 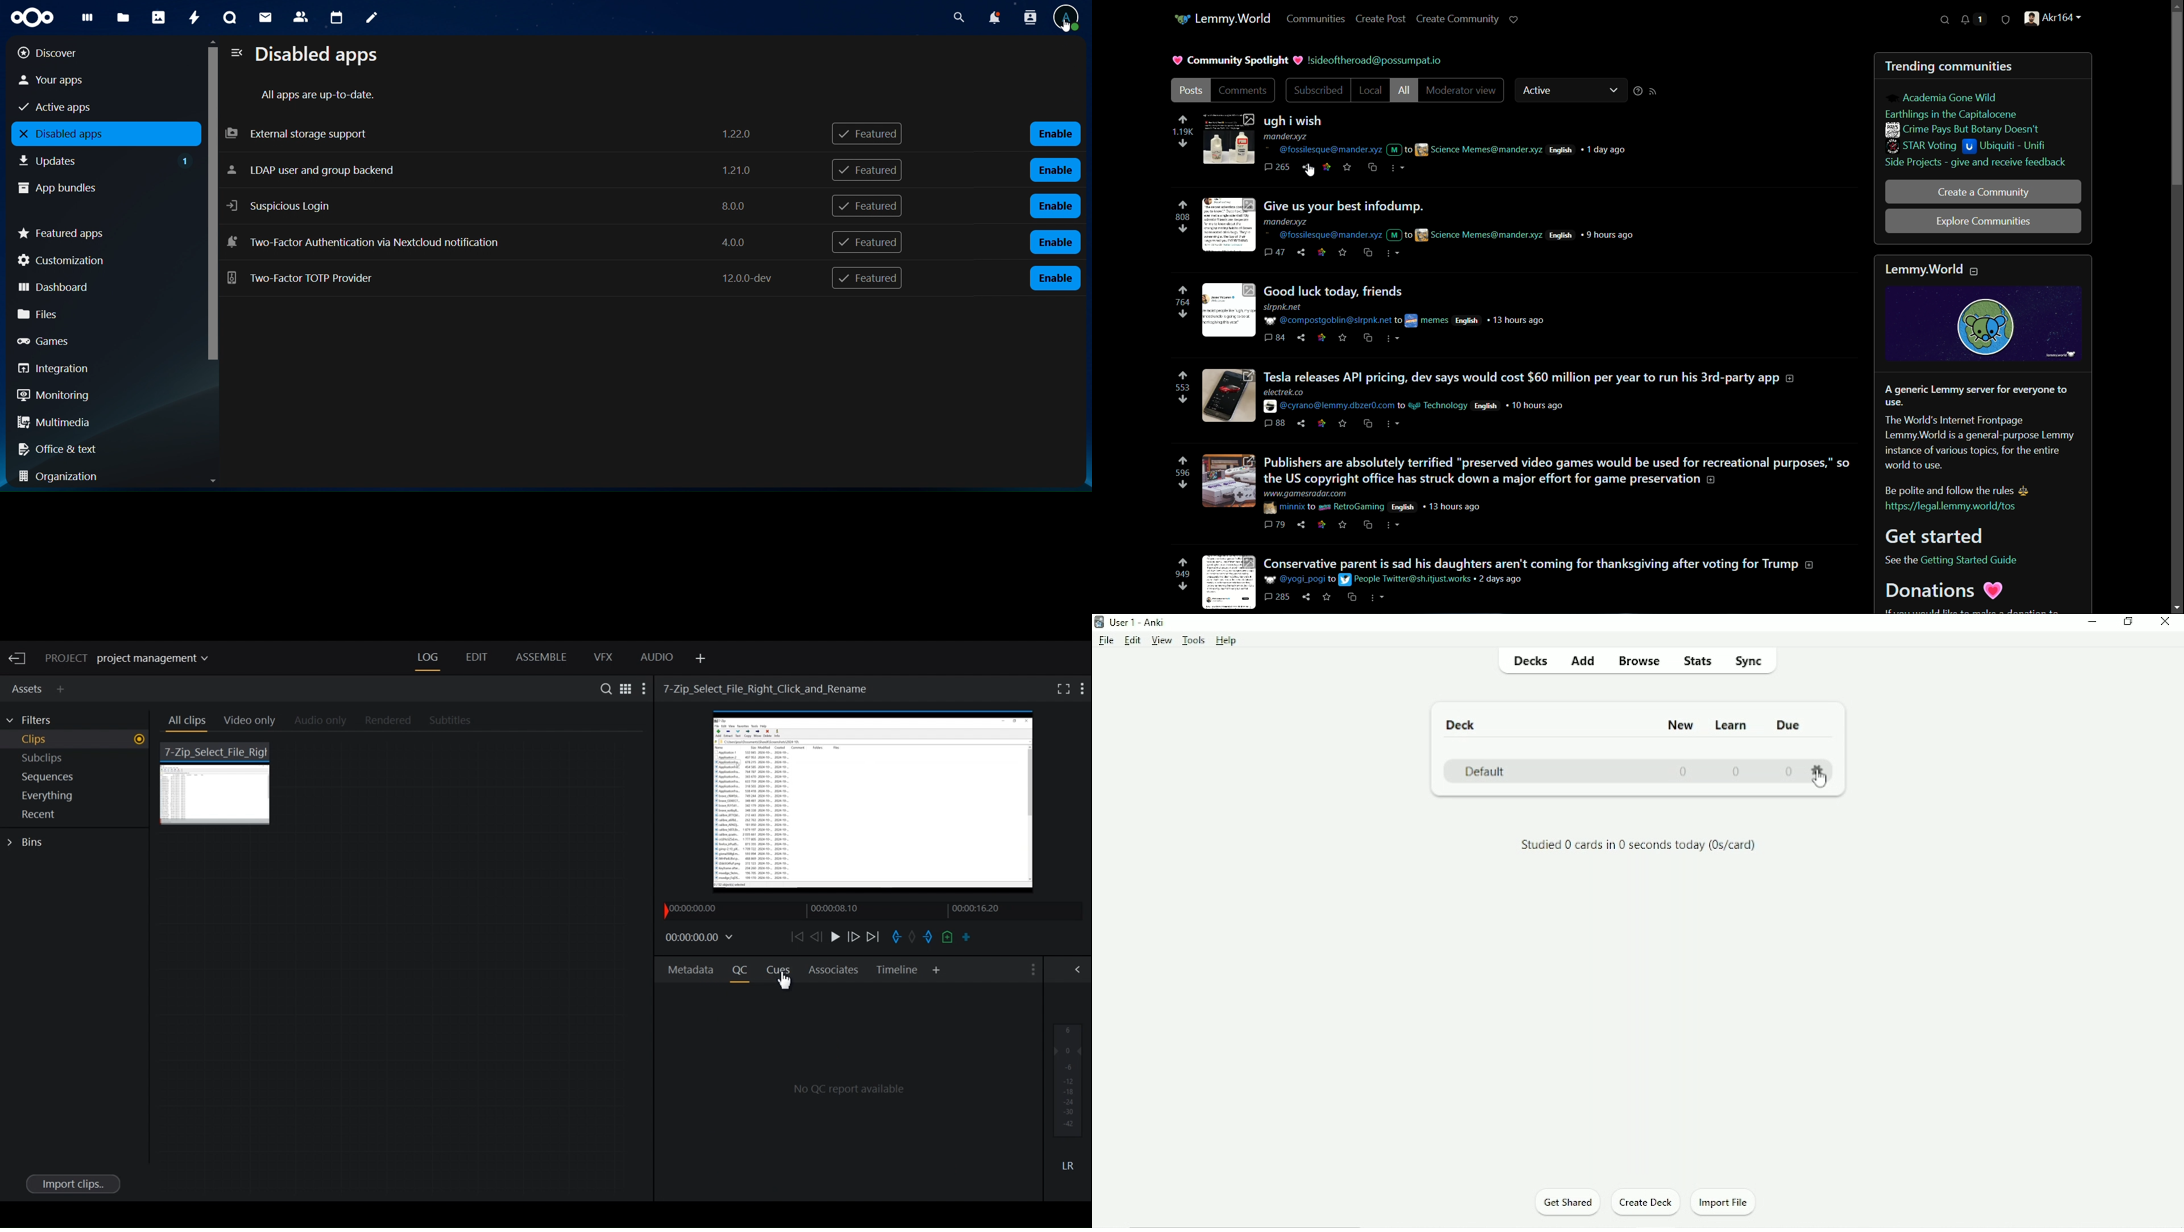 What do you see at coordinates (1054, 243) in the screenshot?
I see `enable` at bounding box center [1054, 243].